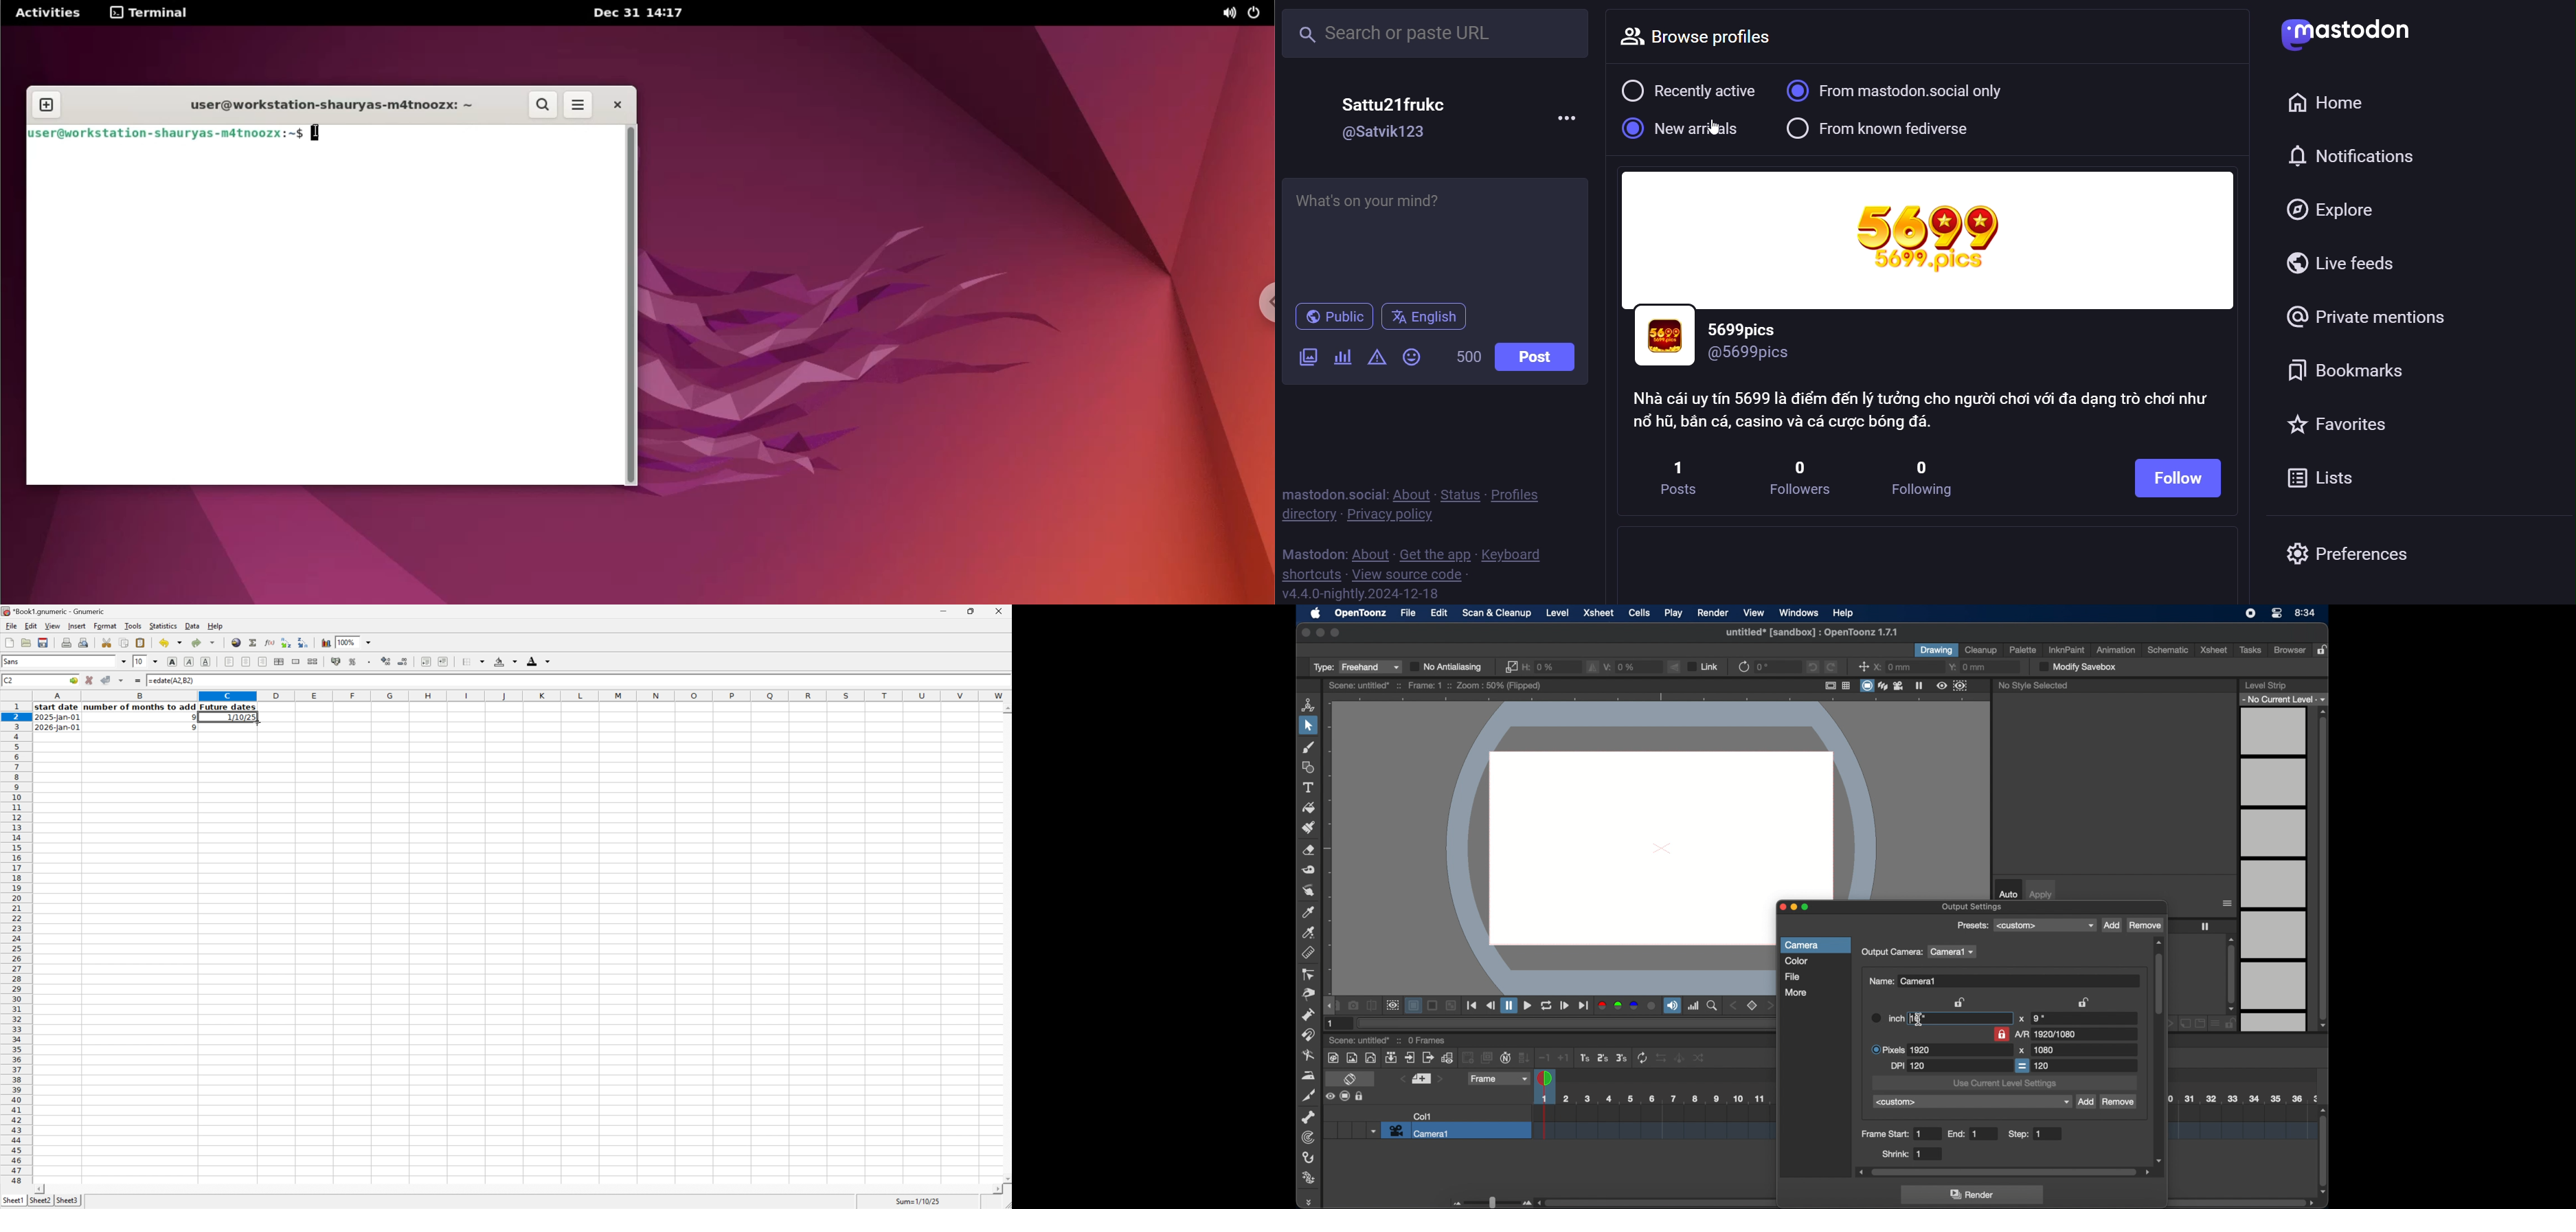  Describe the element at coordinates (280, 662) in the screenshot. I see `Center horizontally across selection` at that location.